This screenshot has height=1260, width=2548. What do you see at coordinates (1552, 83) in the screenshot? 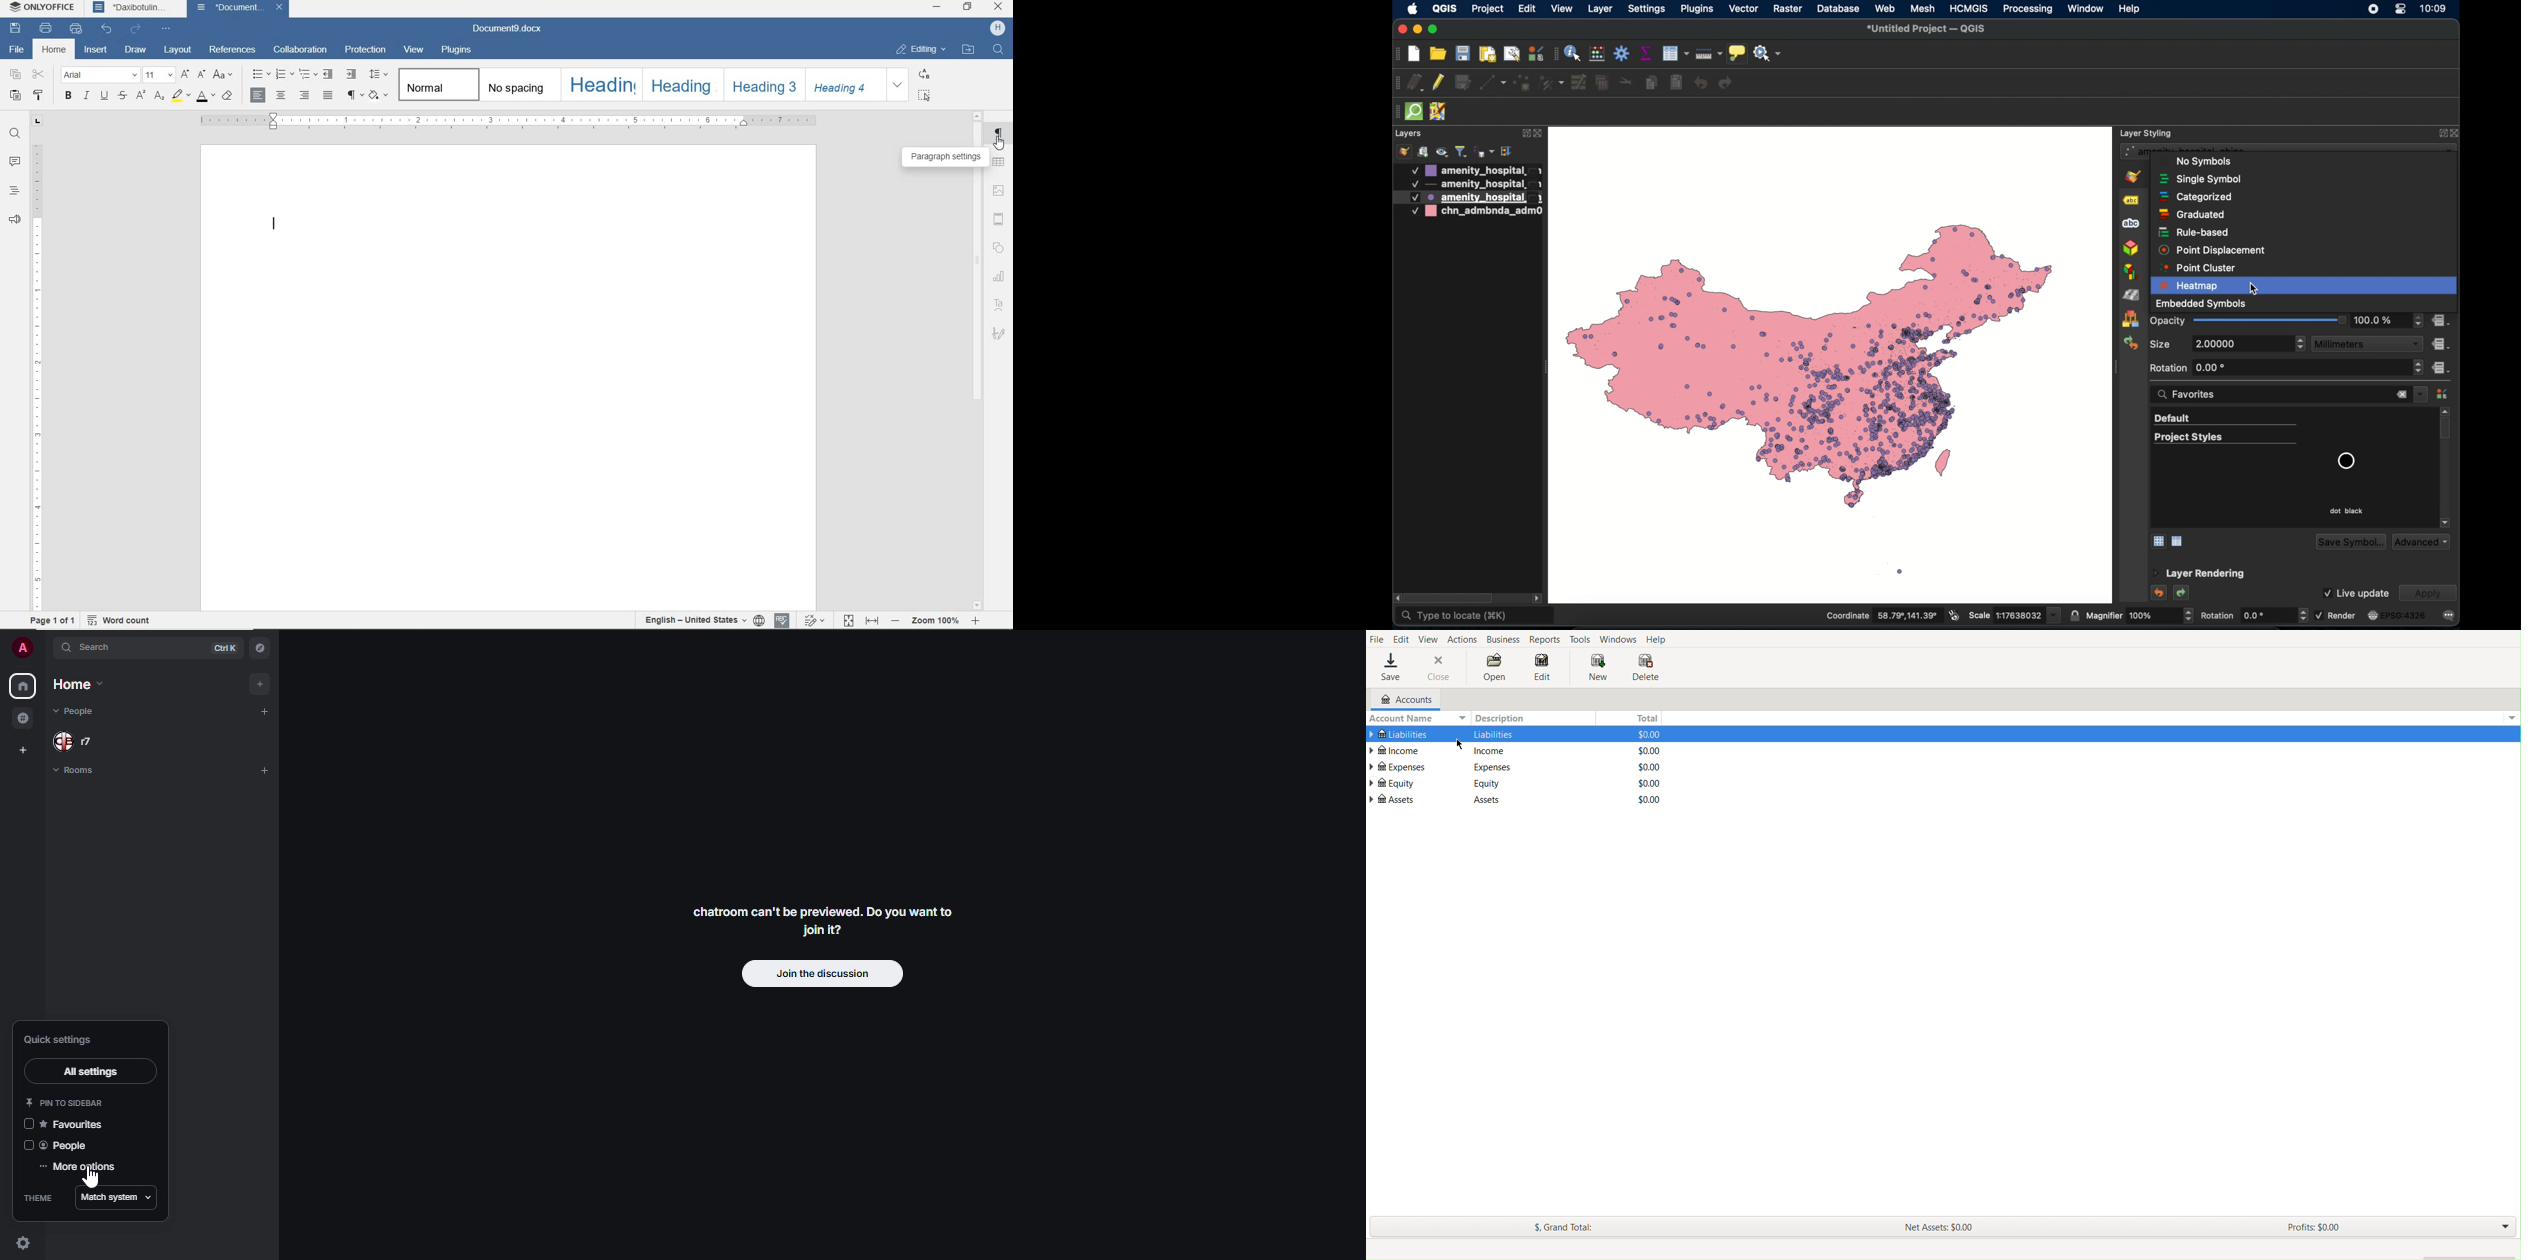
I see `vertex tool` at bounding box center [1552, 83].